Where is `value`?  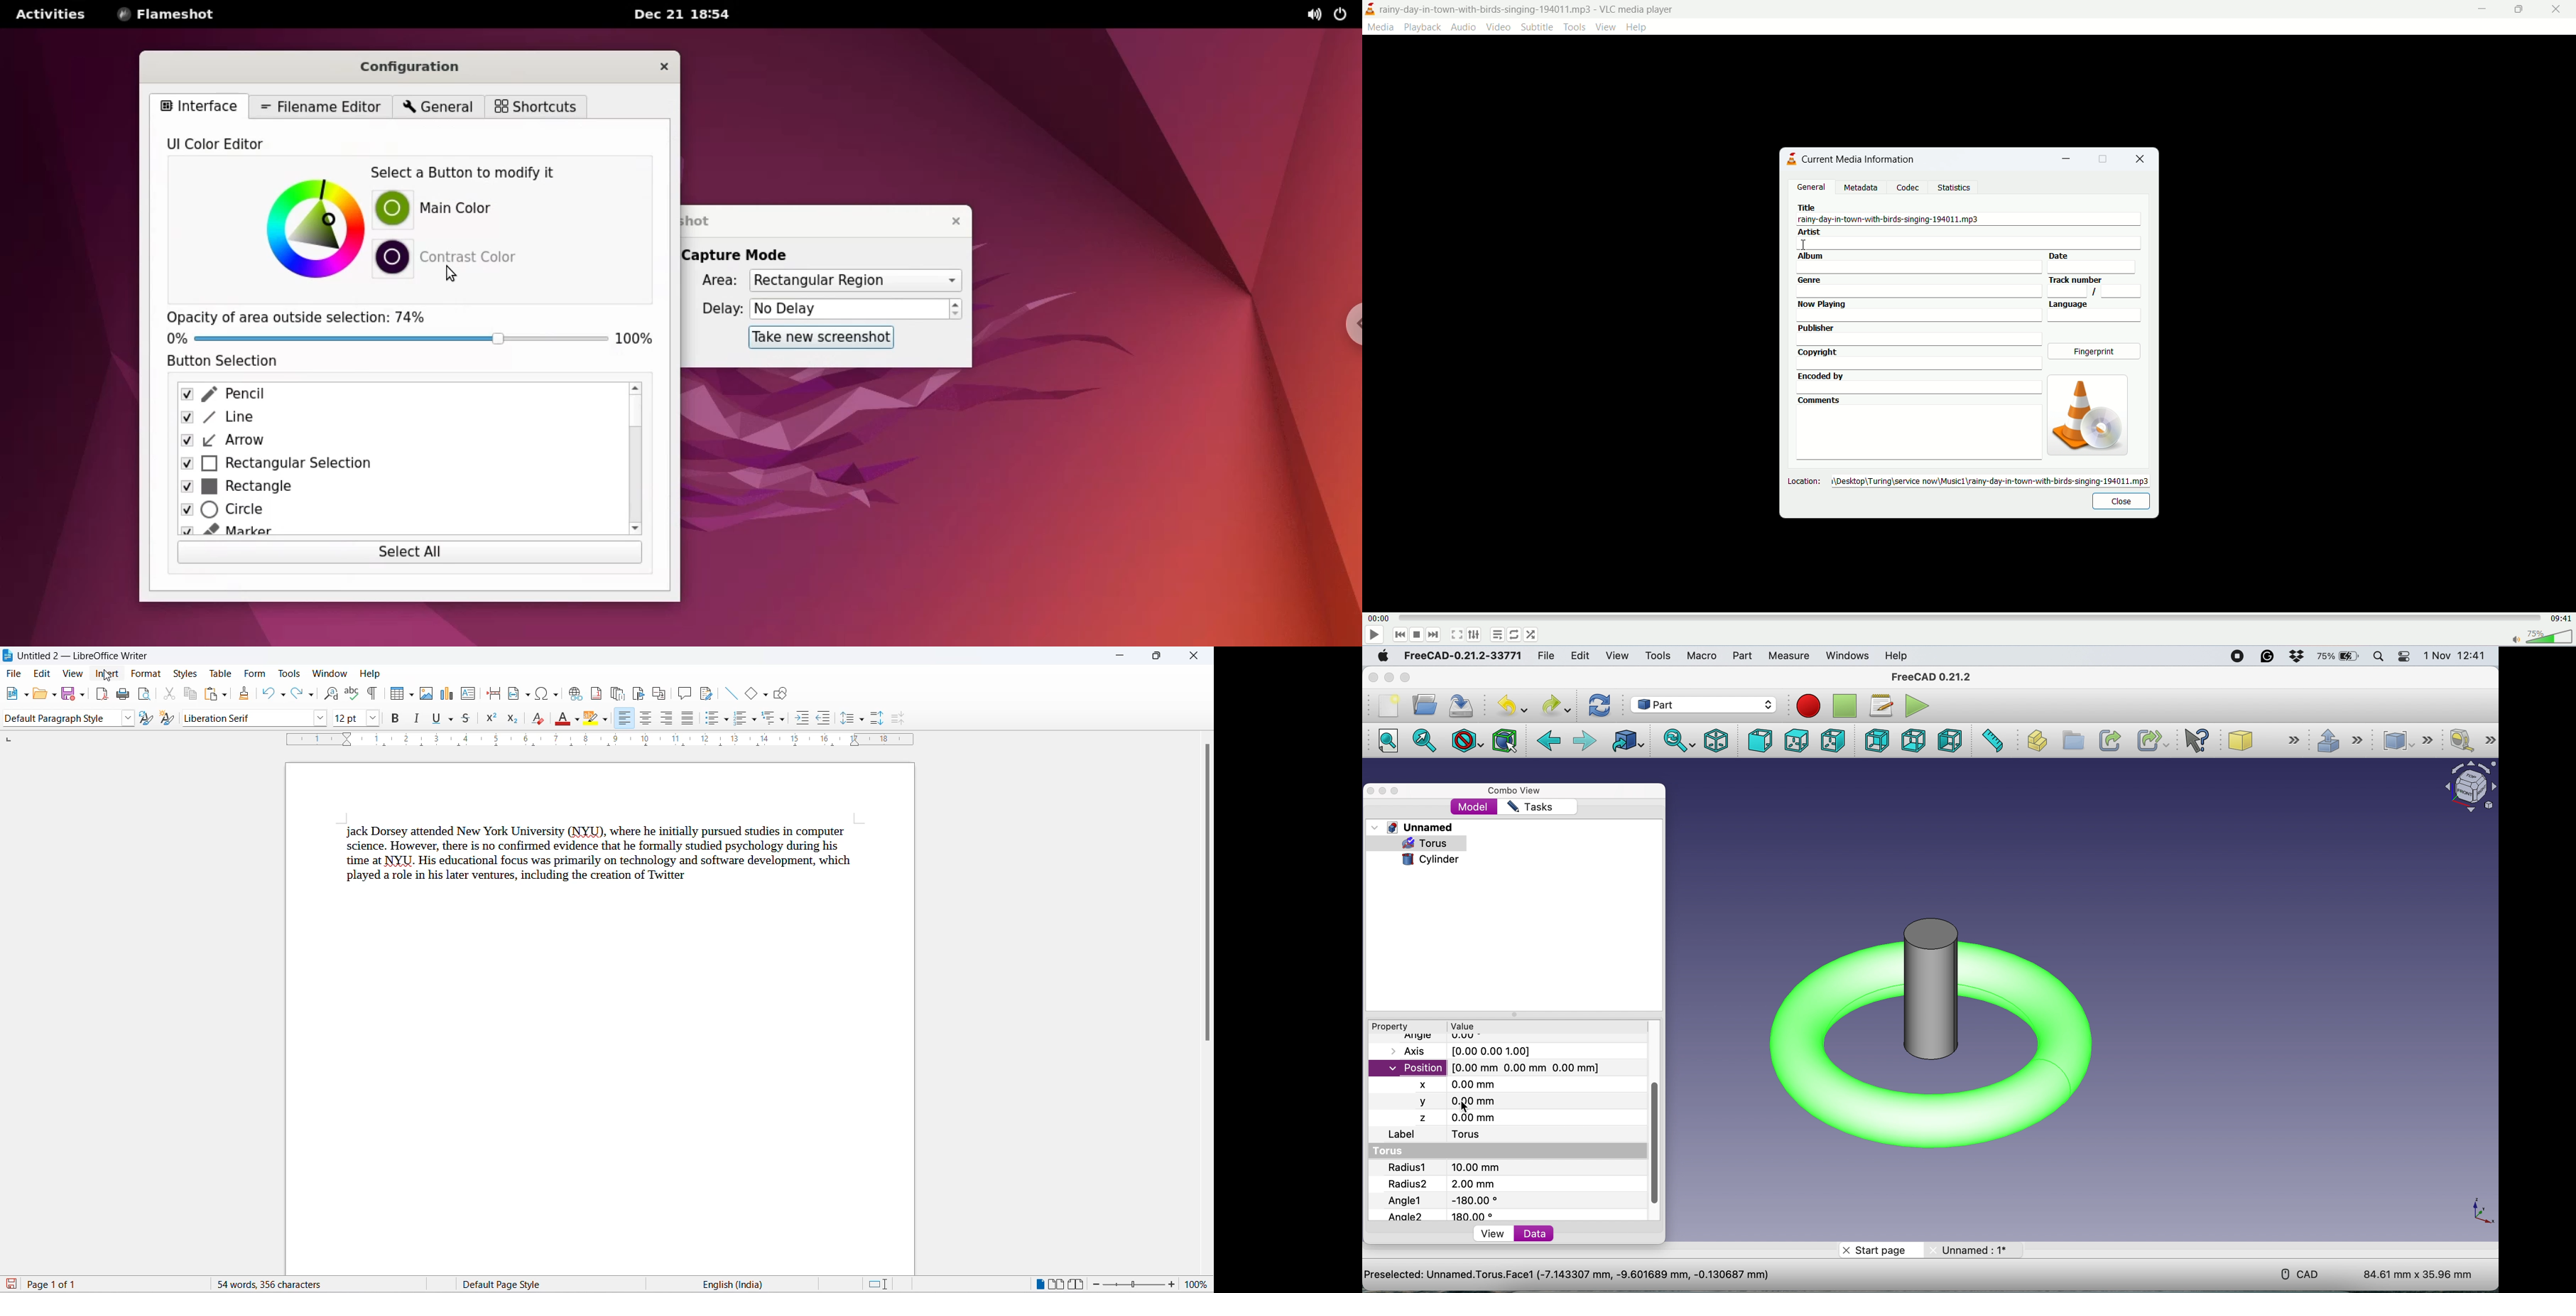 value is located at coordinates (1476, 1025).